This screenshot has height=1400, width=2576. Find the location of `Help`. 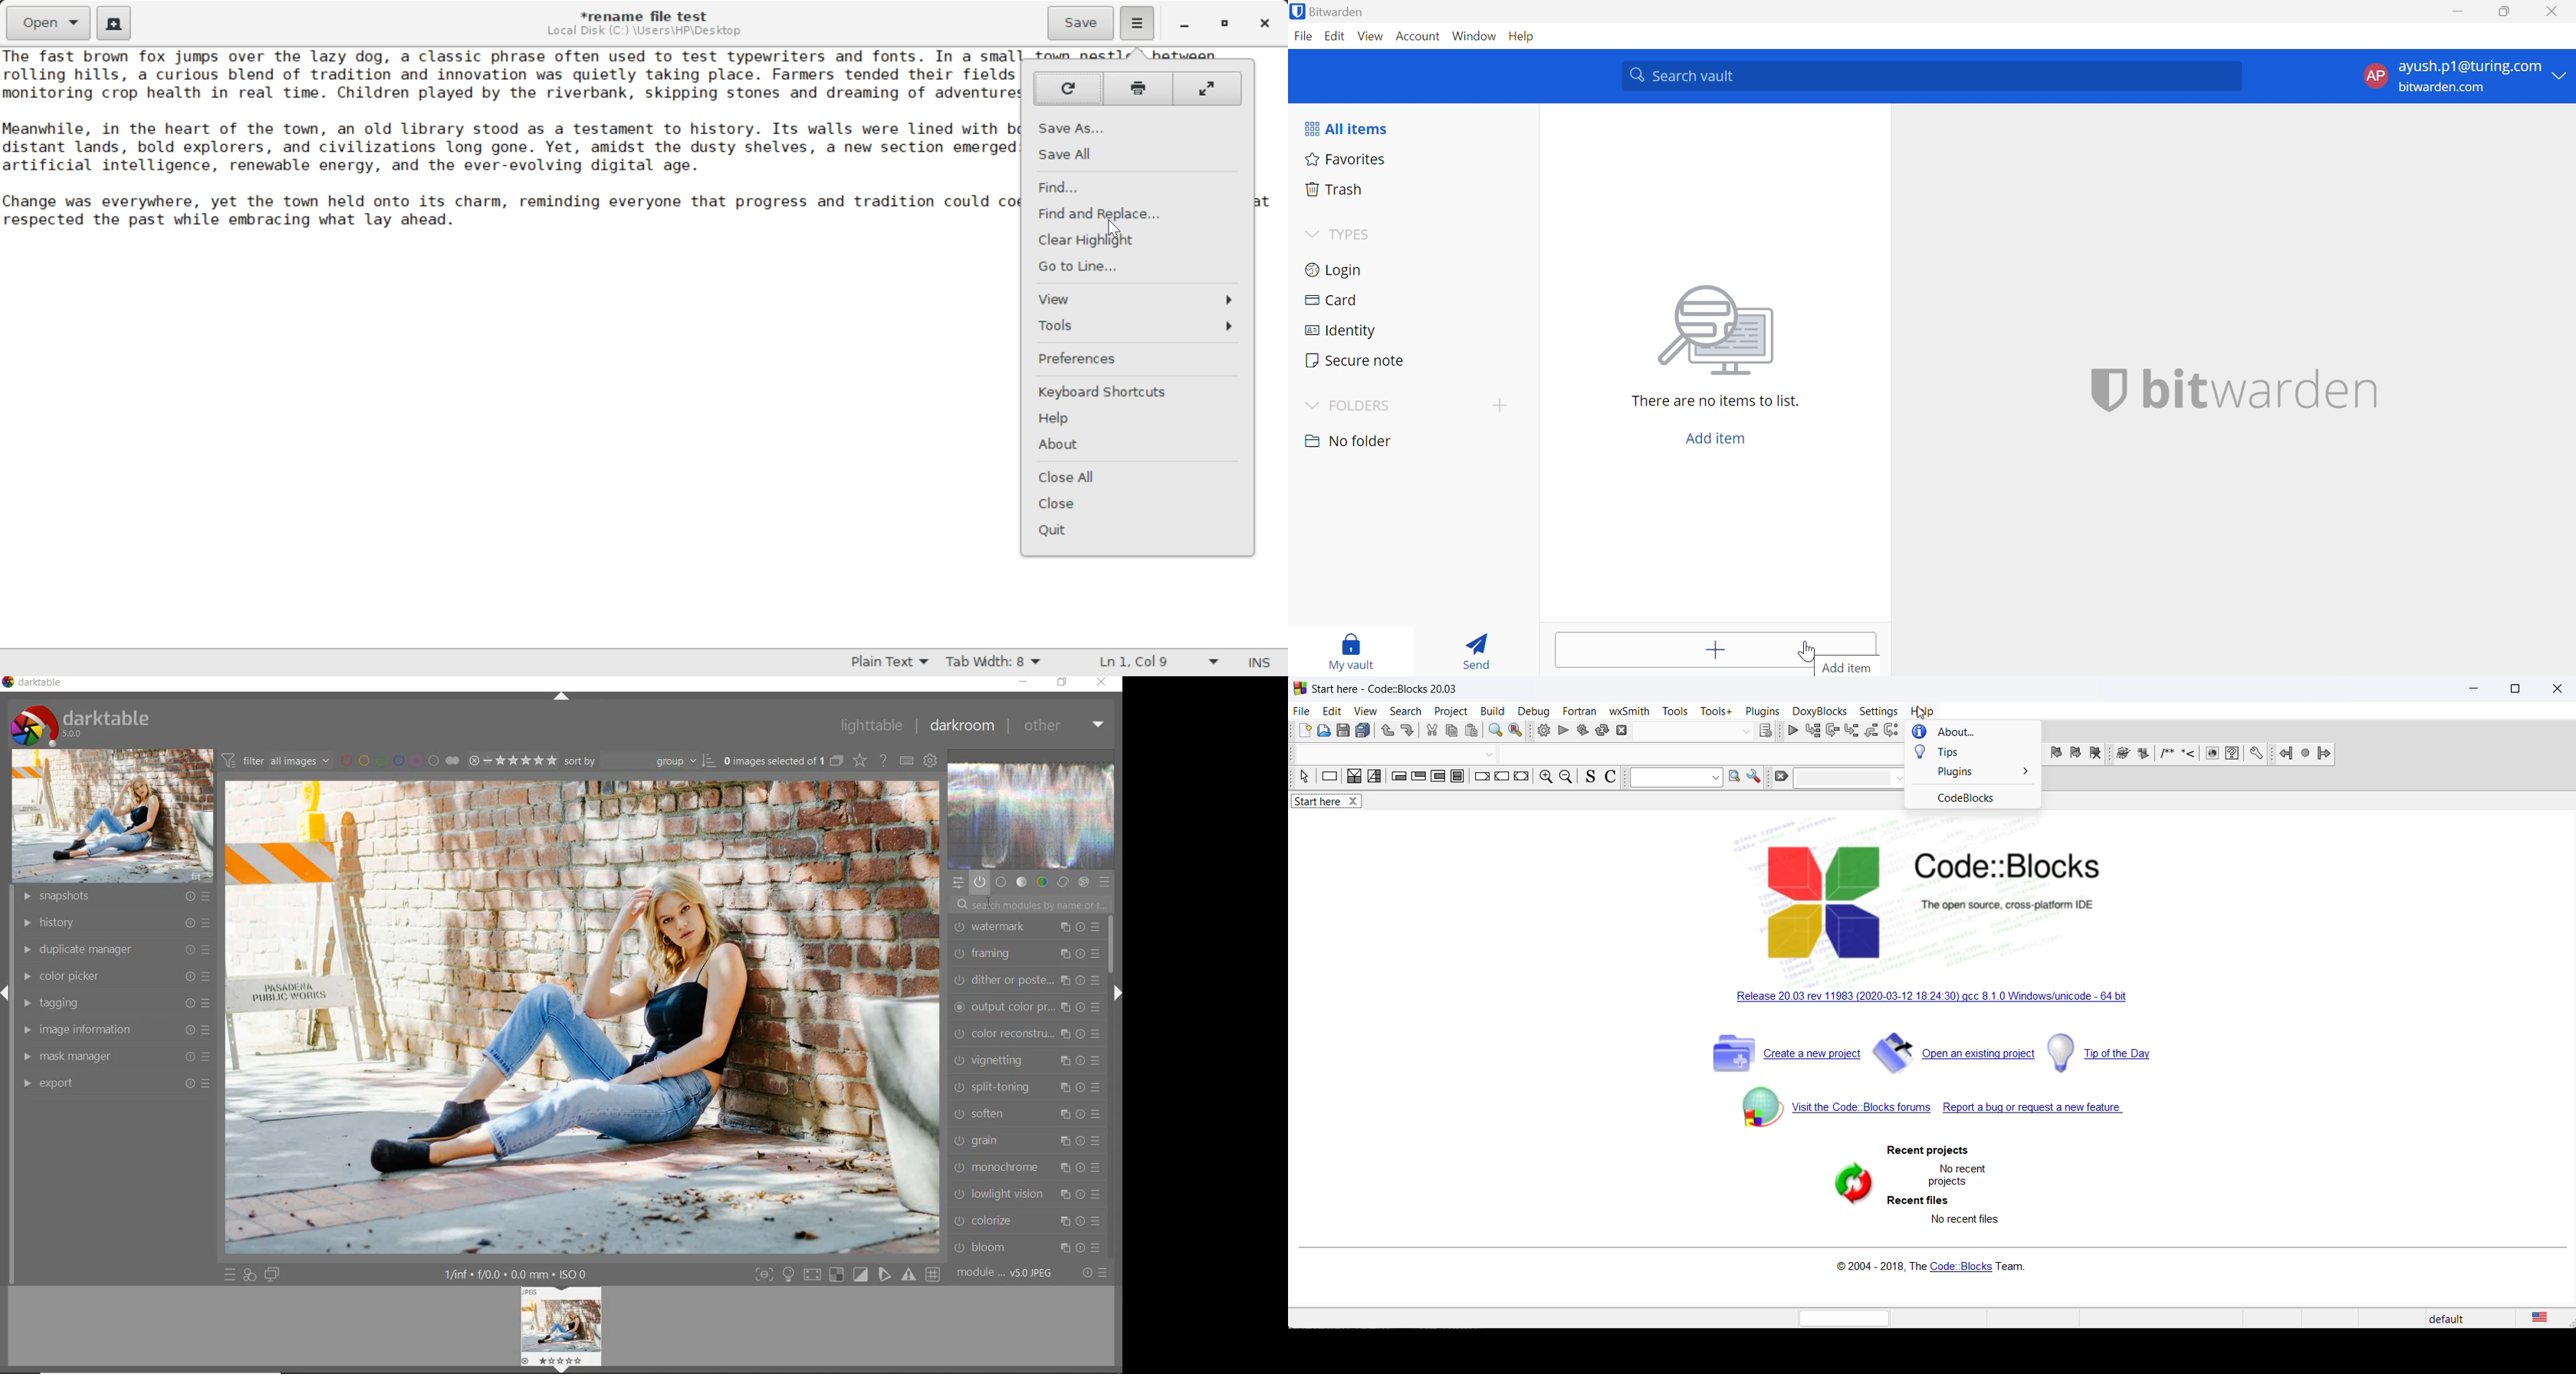

Help is located at coordinates (1143, 422).